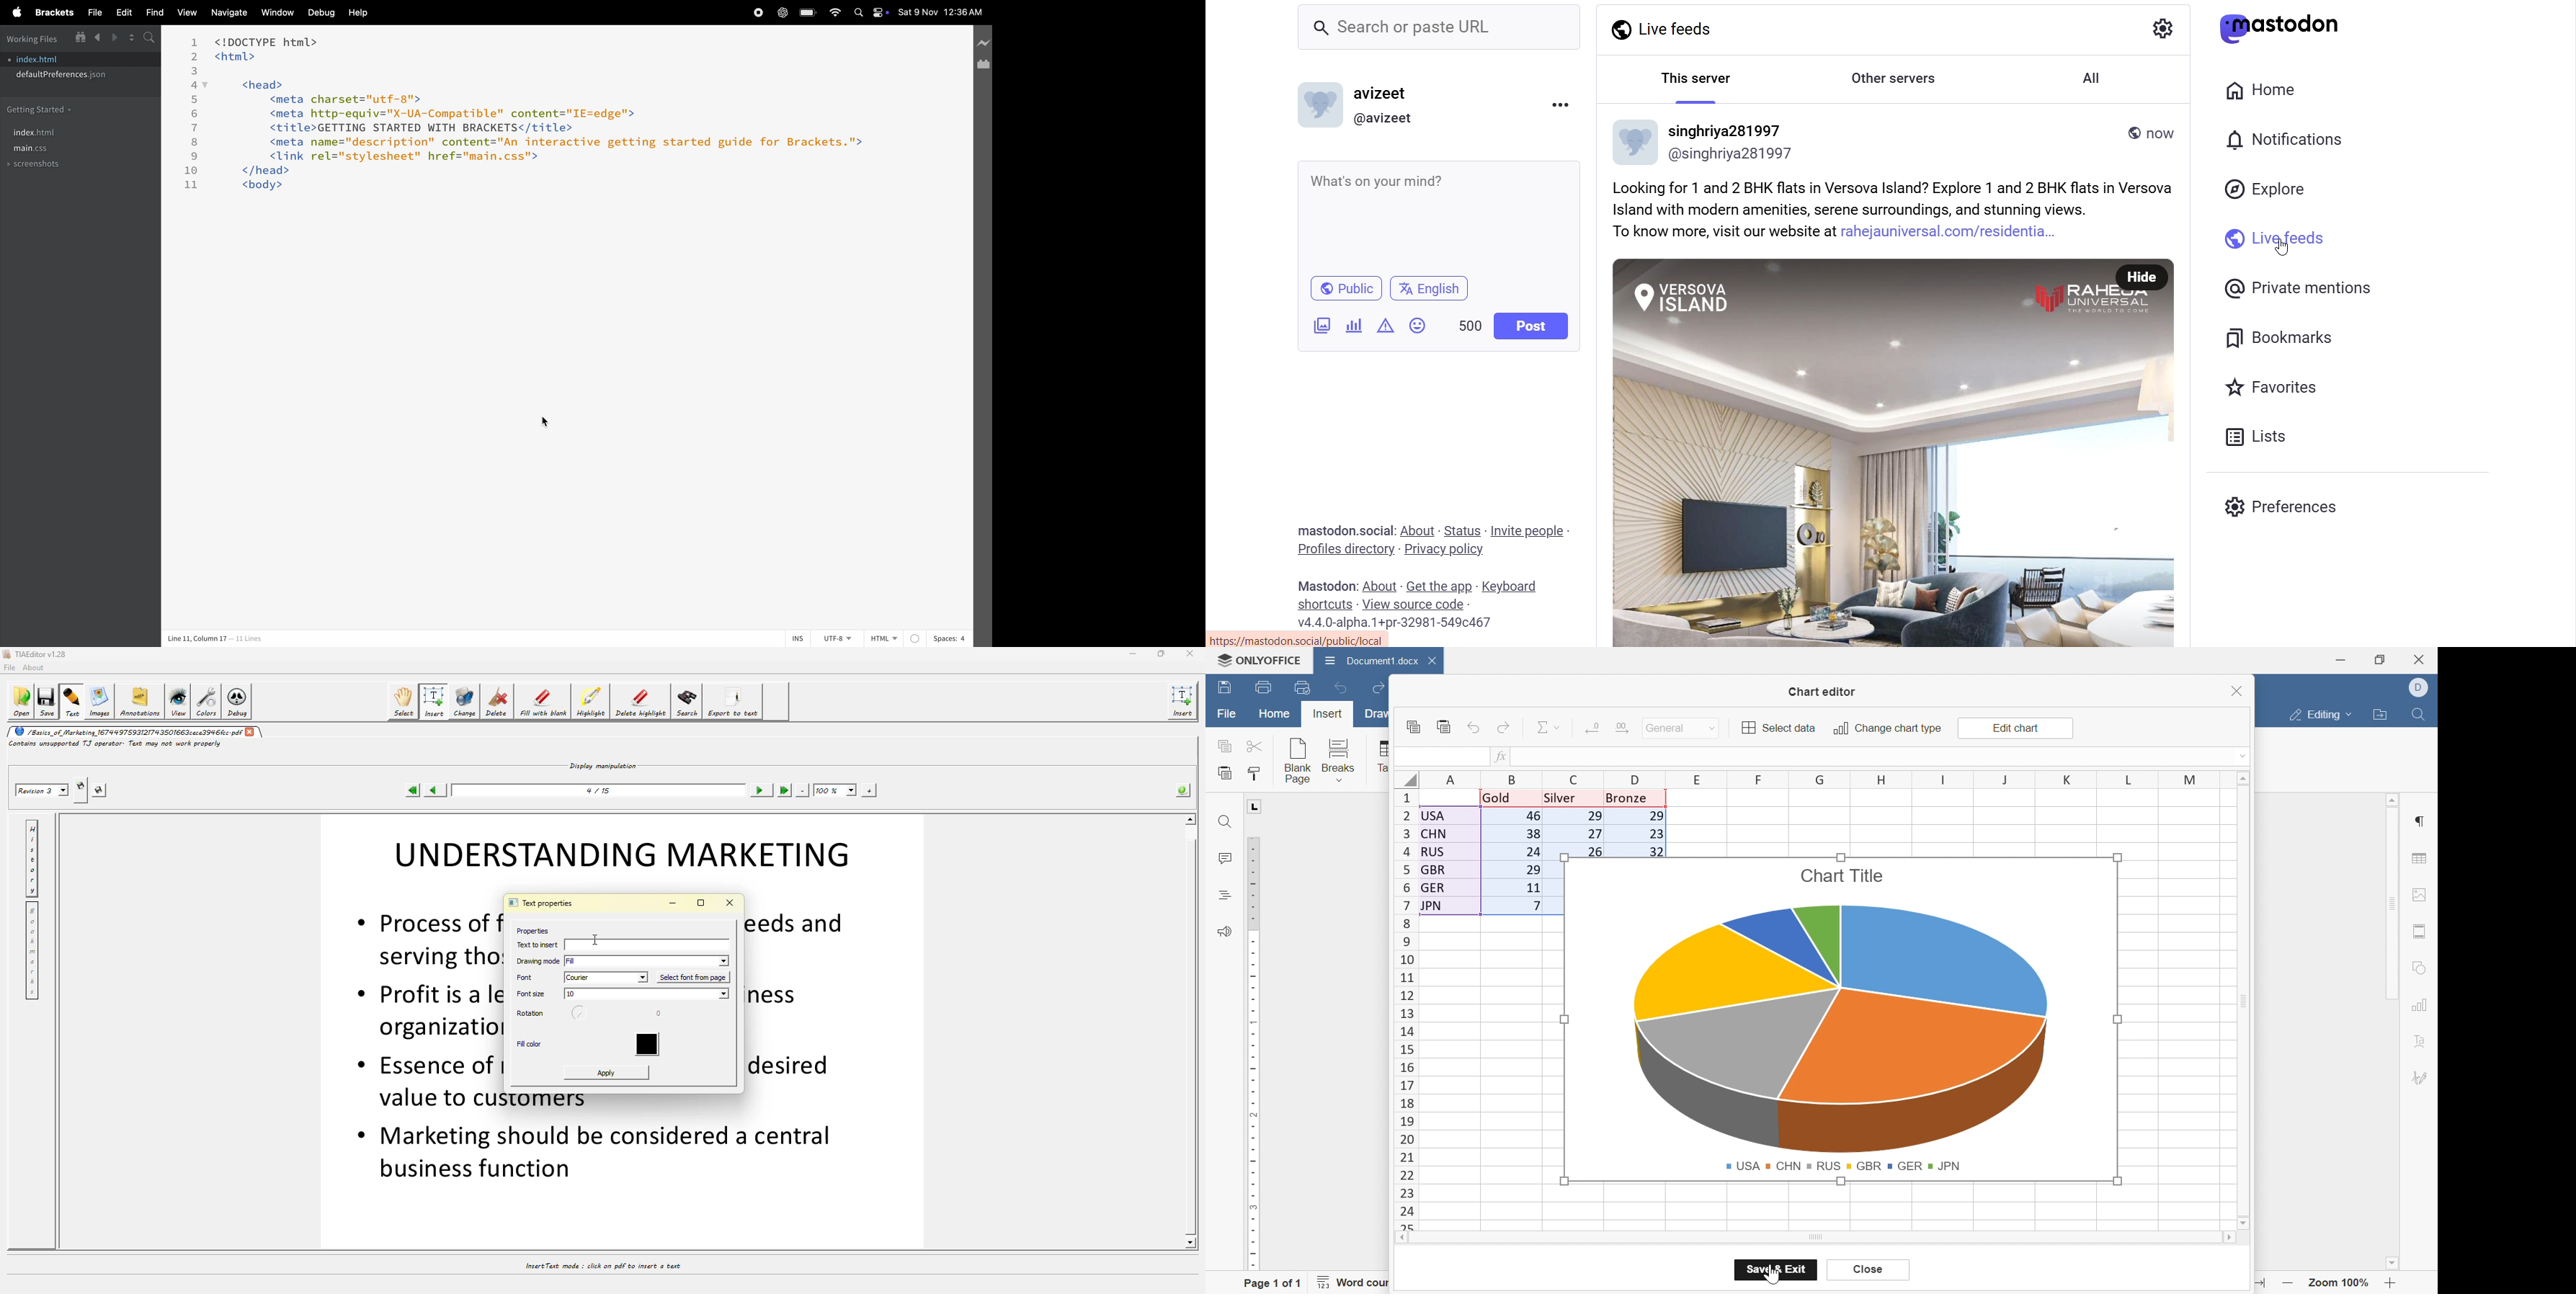 Image resolution: width=2576 pixels, height=1316 pixels. Describe the element at coordinates (1629, 798) in the screenshot. I see `Bronze` at that location.